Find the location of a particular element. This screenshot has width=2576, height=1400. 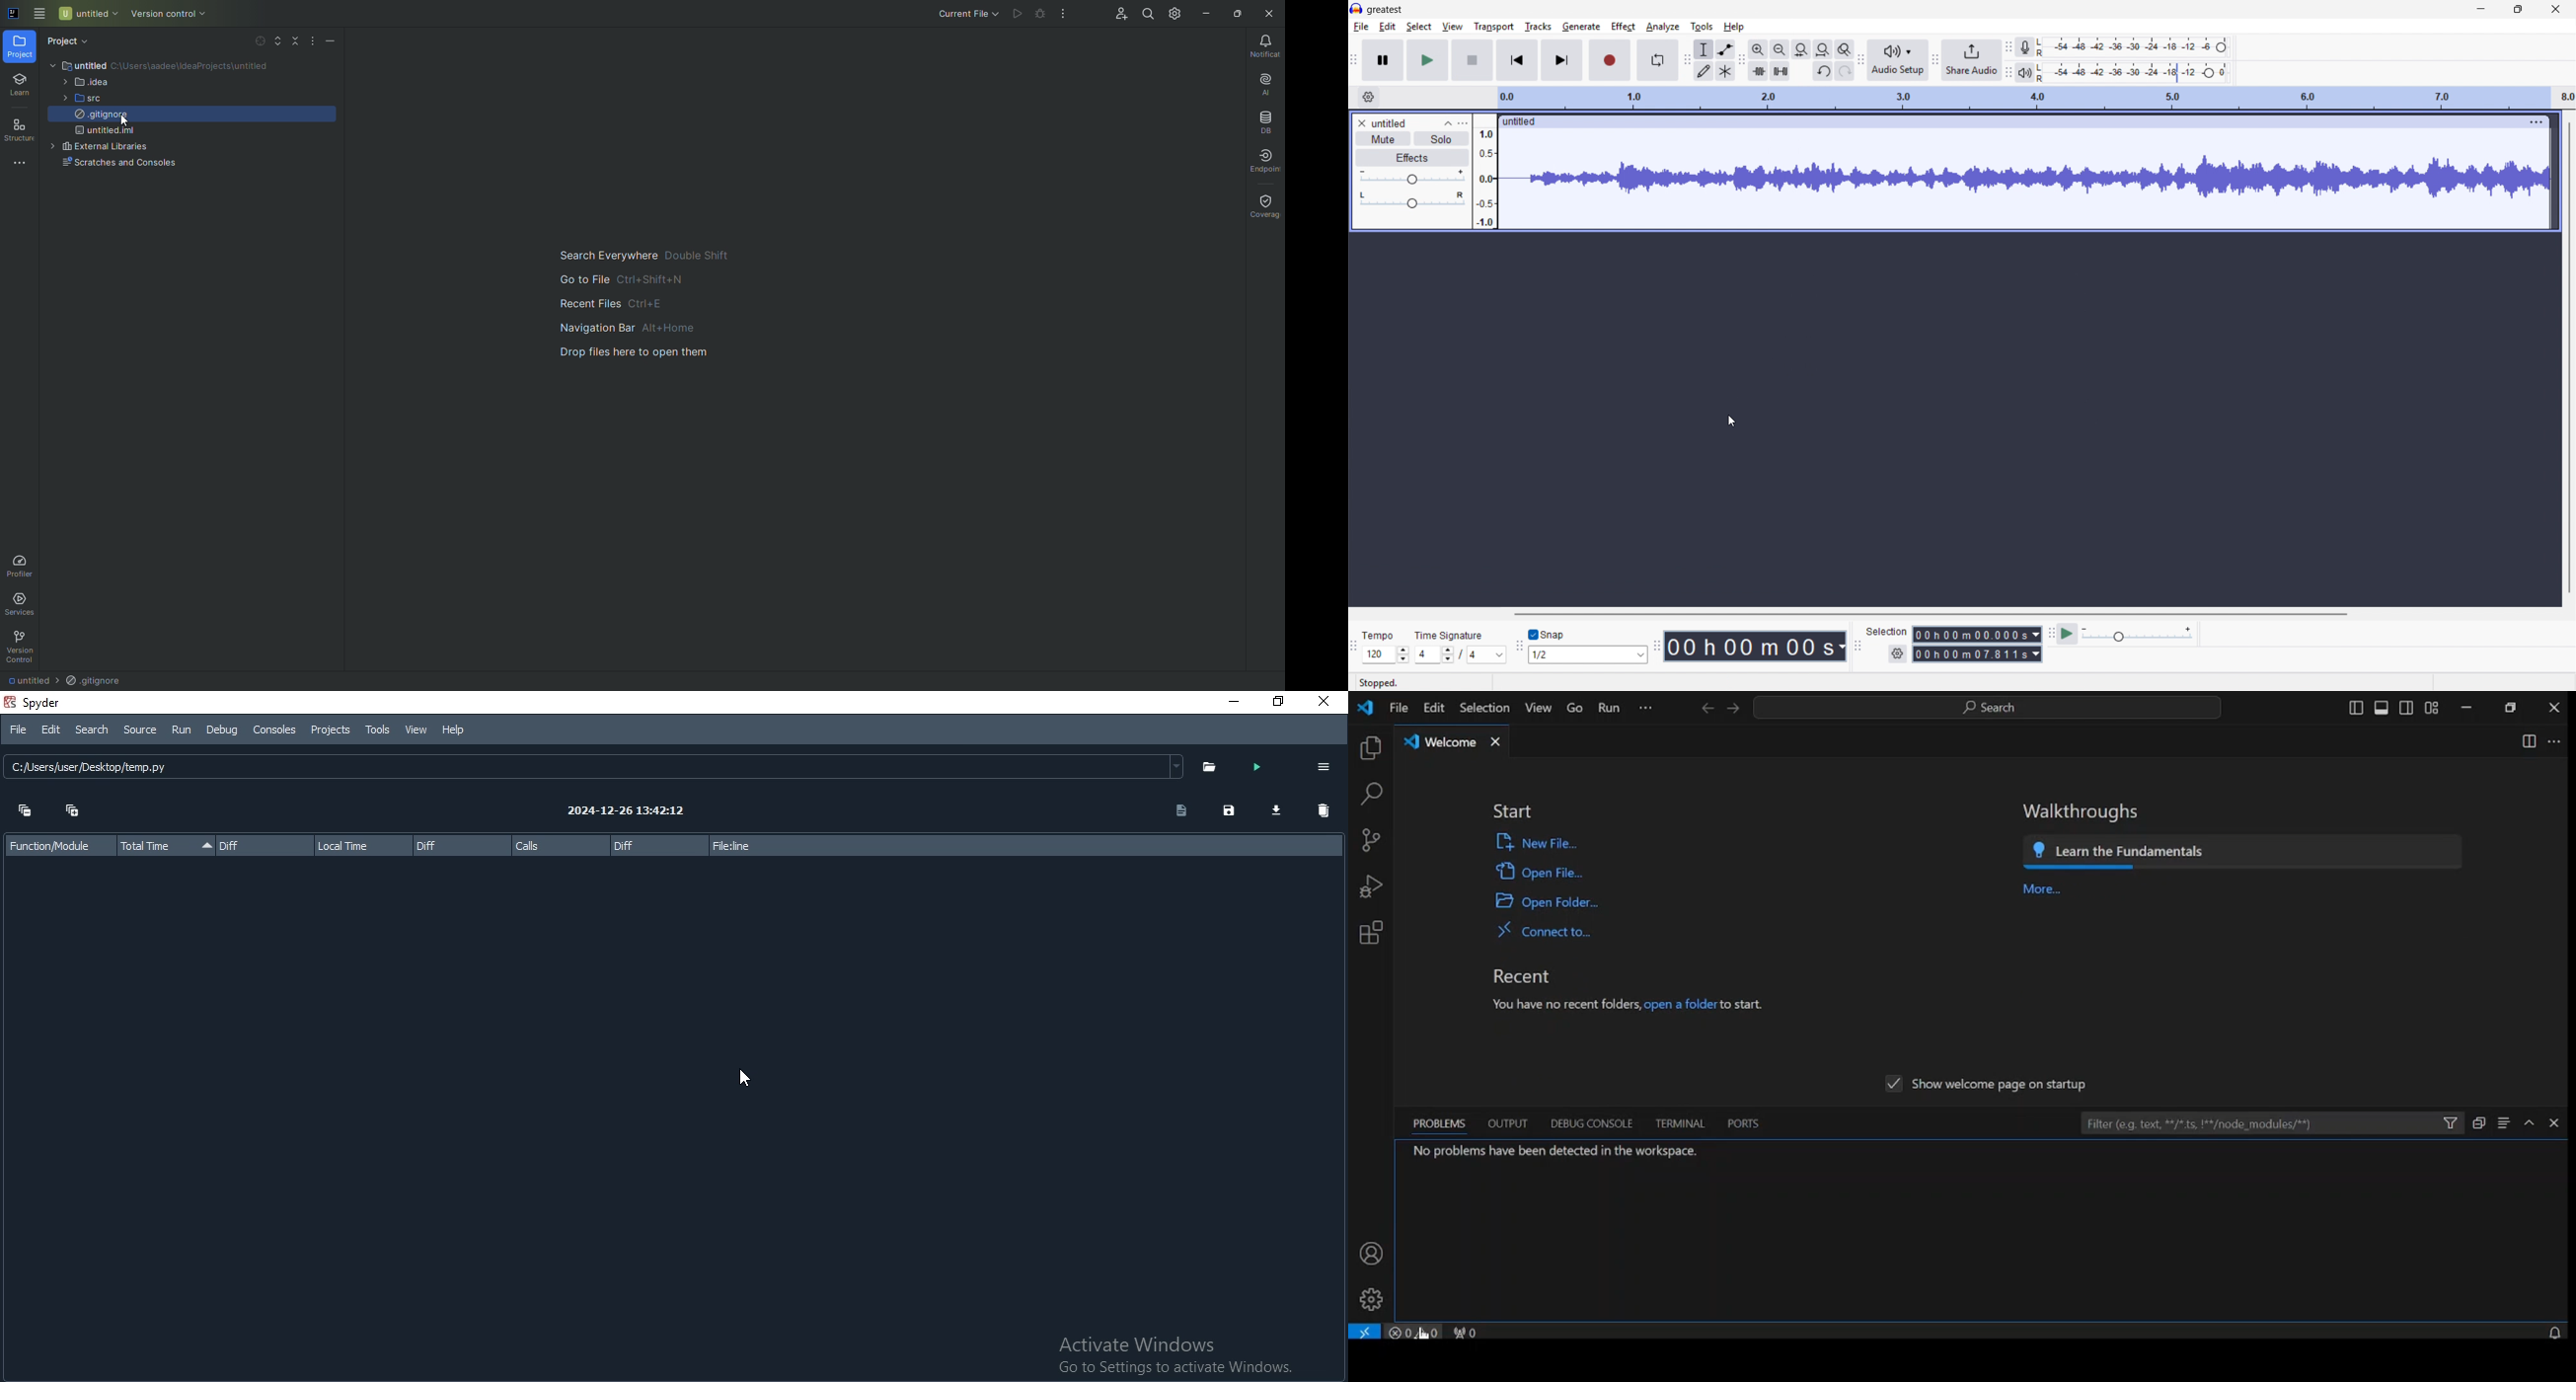

Untitled is located at coordinates (25, 680).